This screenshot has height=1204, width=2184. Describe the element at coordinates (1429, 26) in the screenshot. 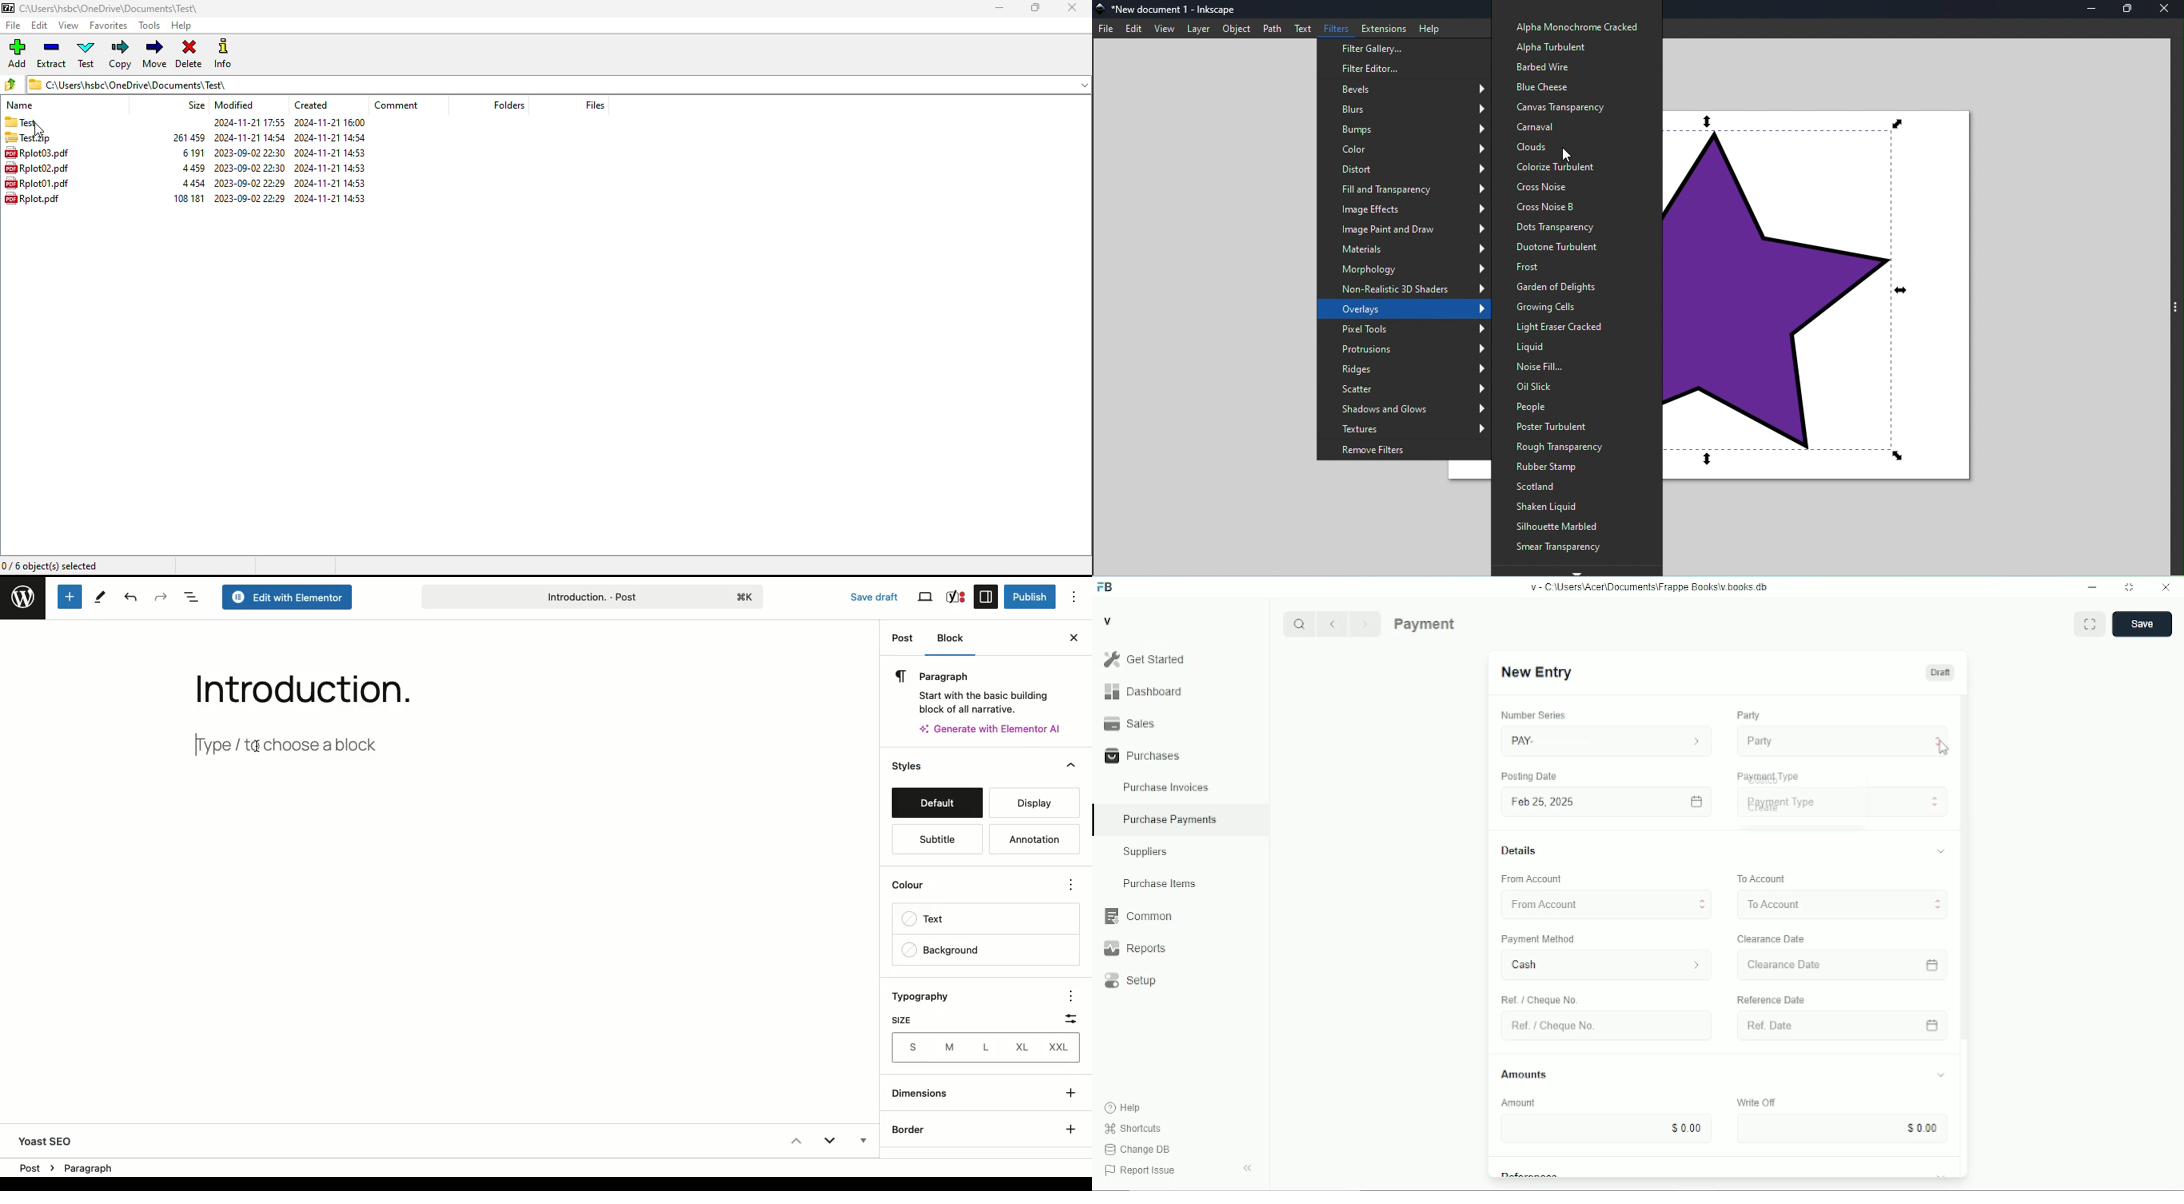

I see `help` at that location.